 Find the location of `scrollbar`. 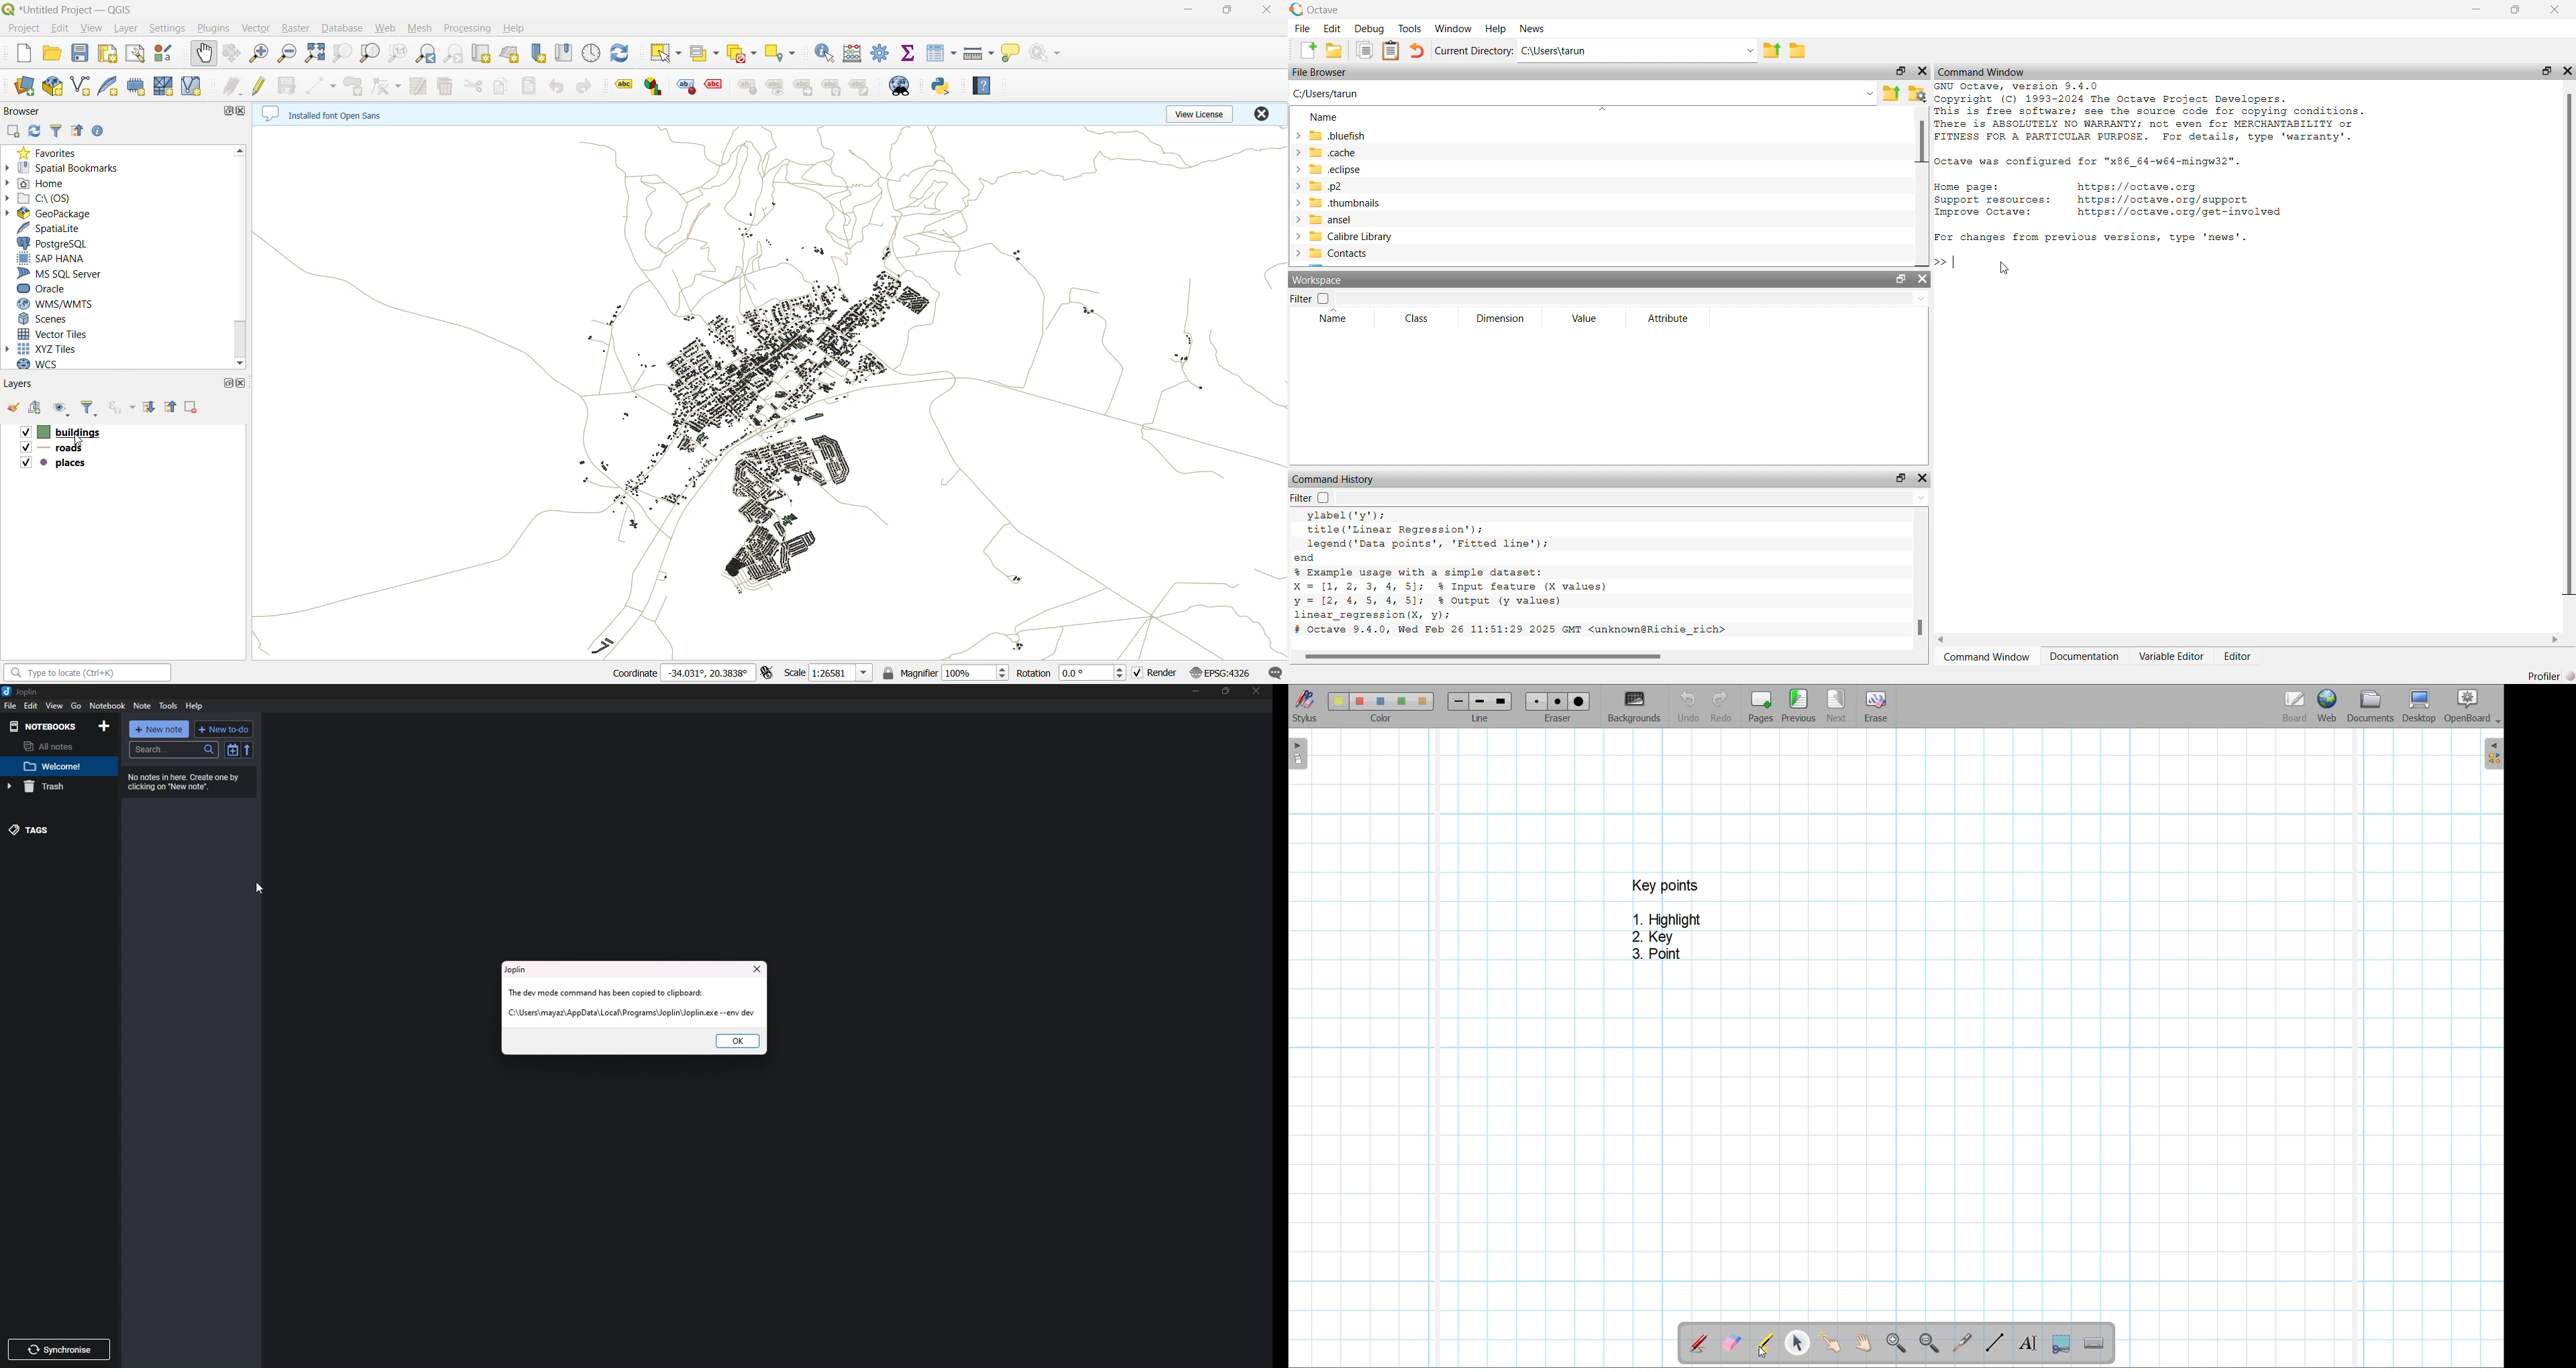

scrollbar is located at coordinates (242, 255).